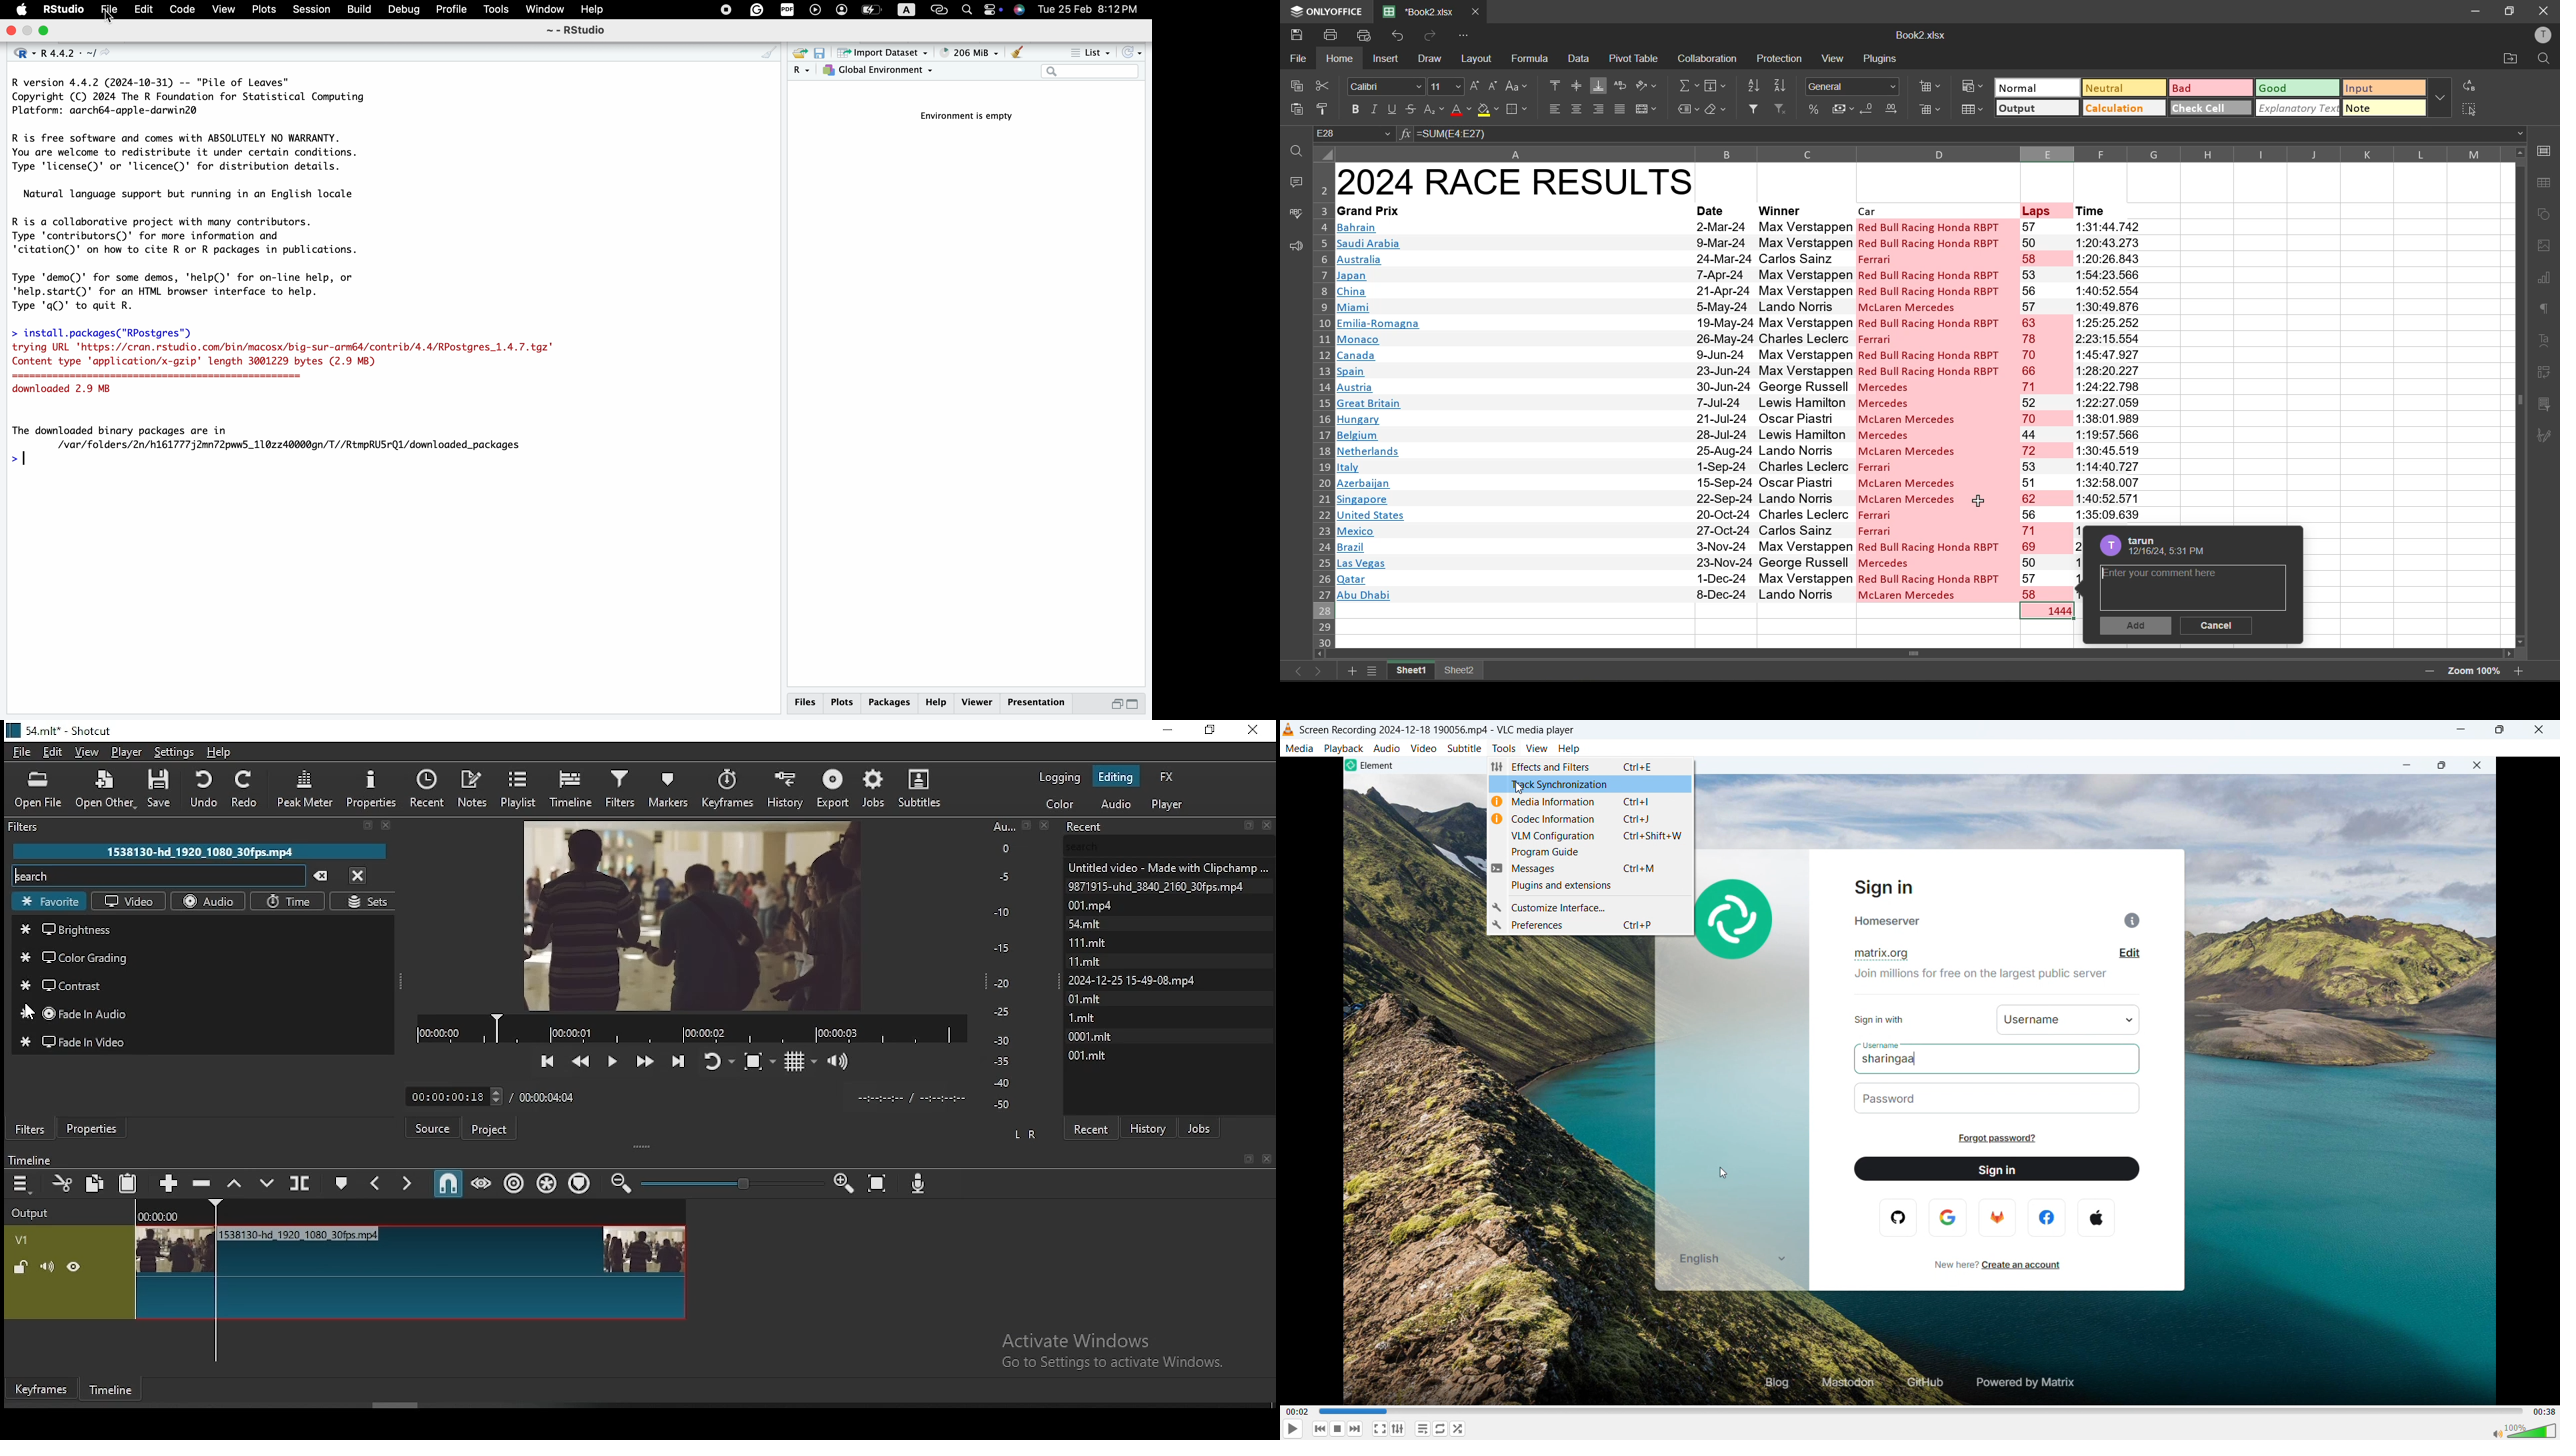  What do you see at coordinates (726, 789) in the screenshot?
I see `keyframes` at bounding box center [726, 789].